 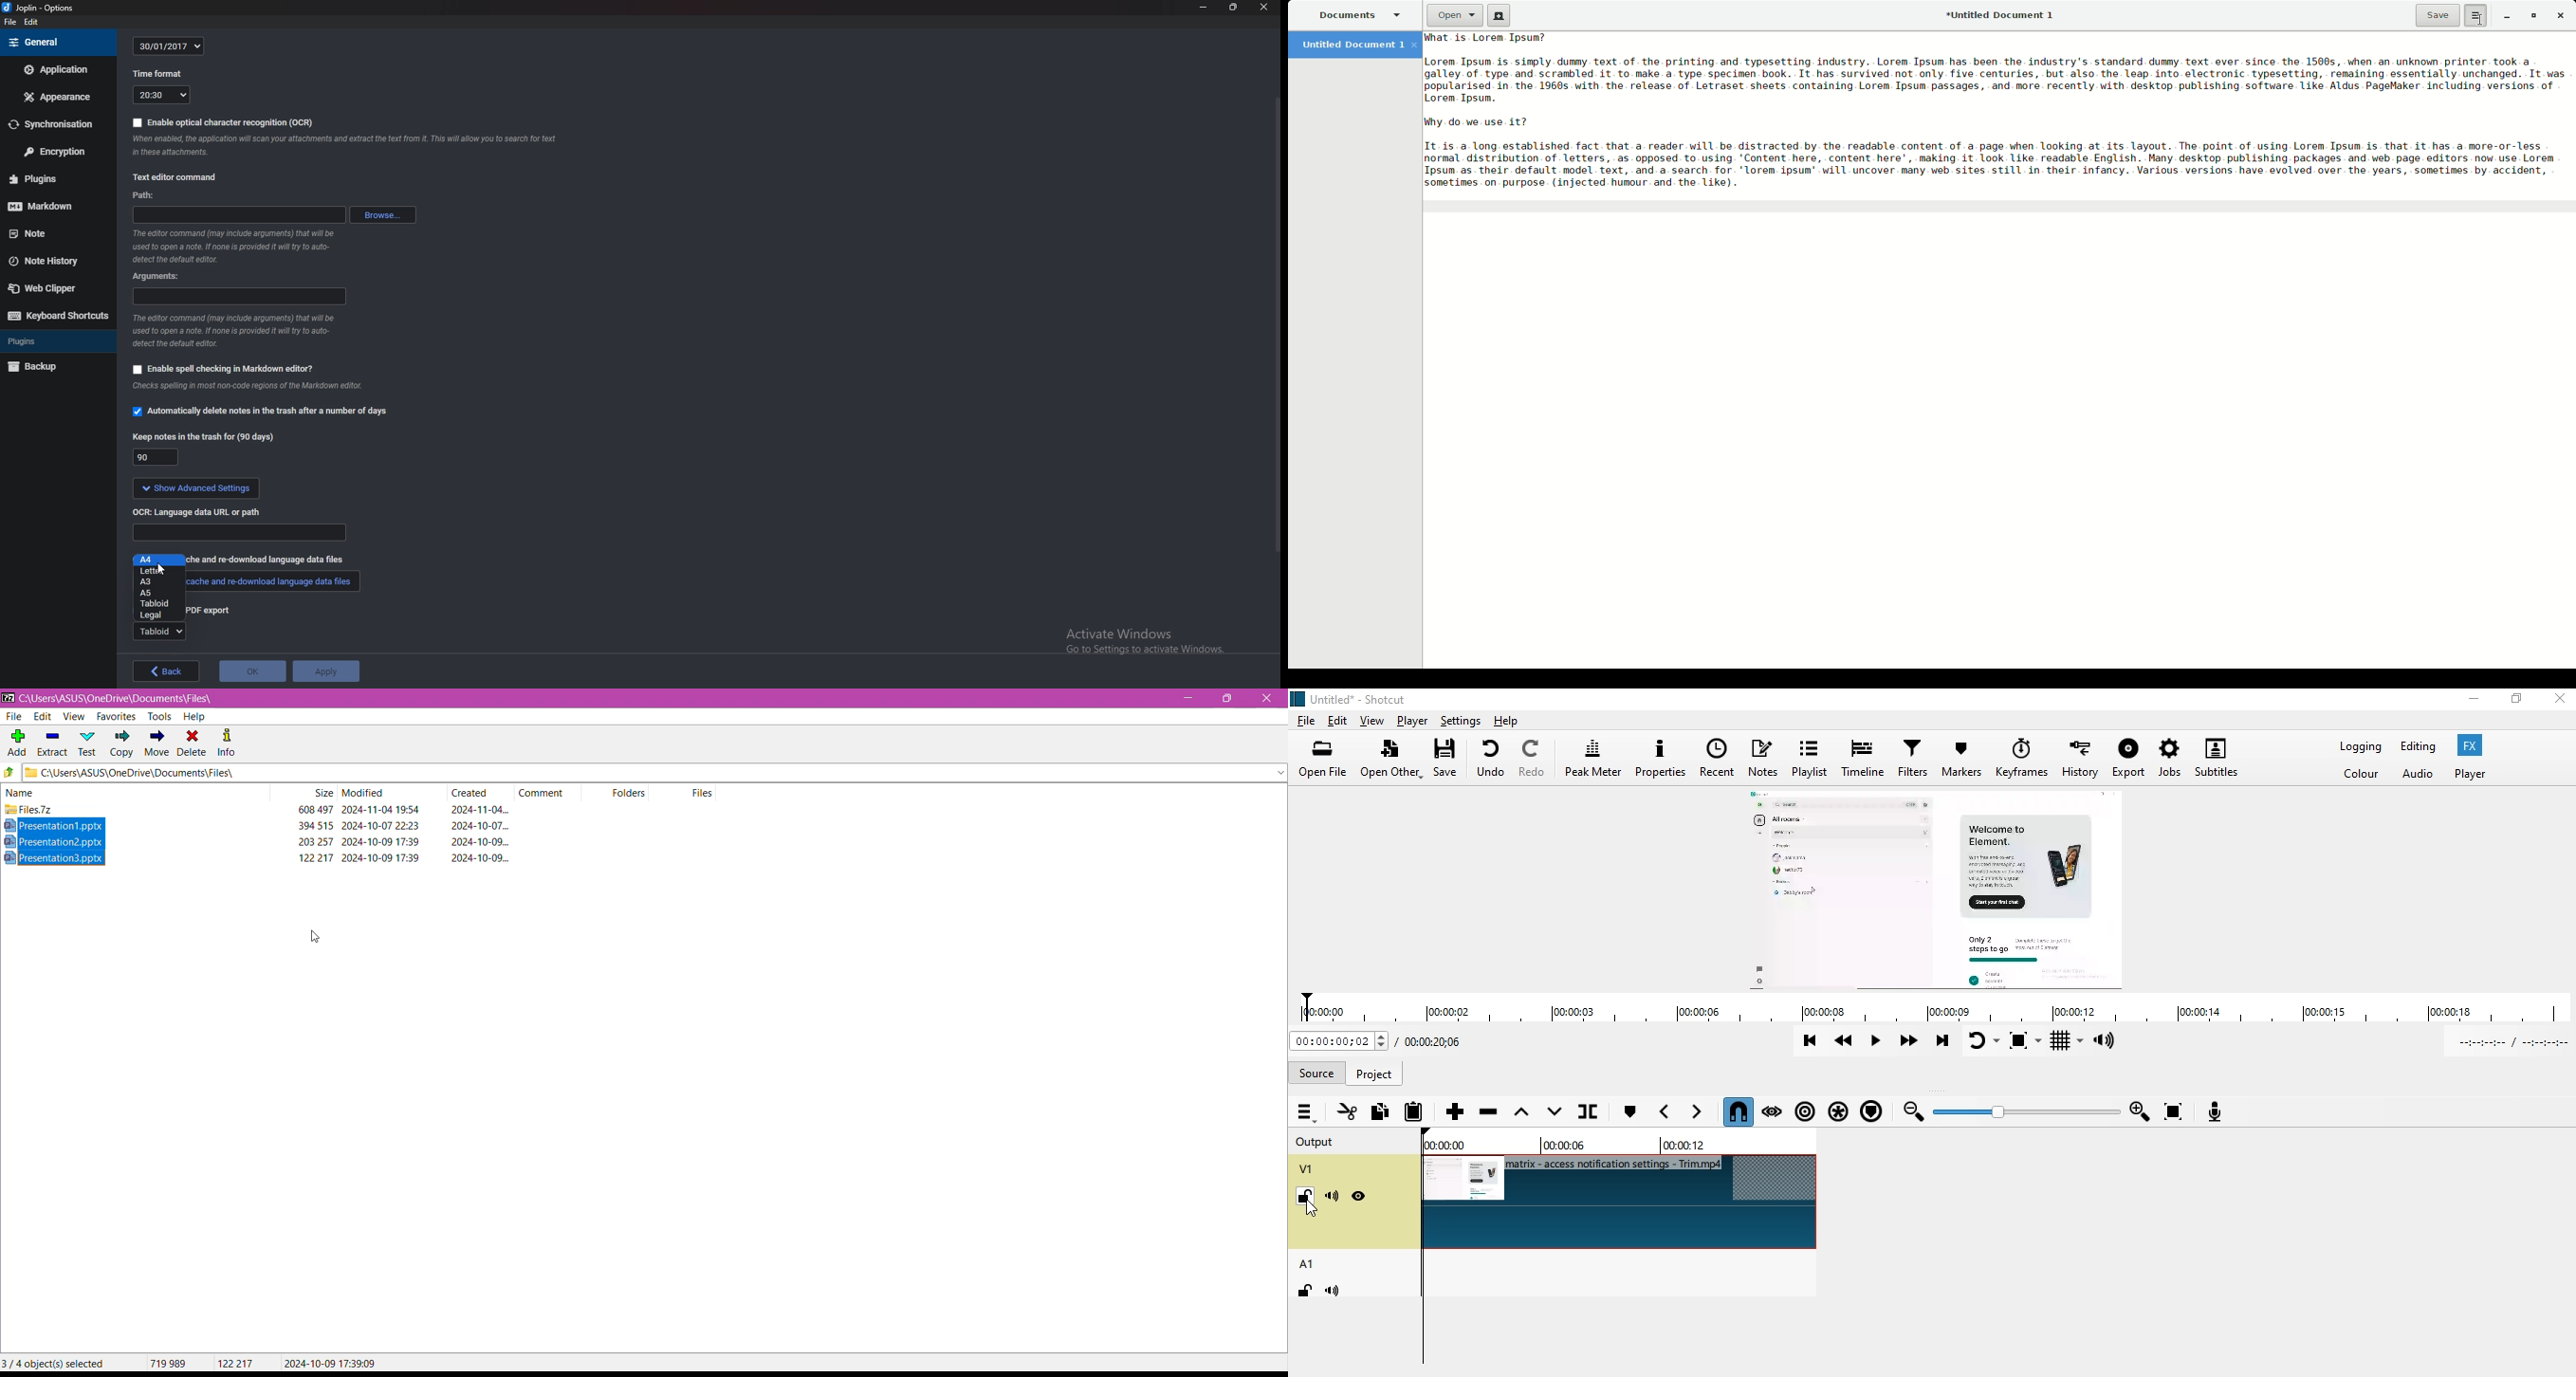 I want to click on cursor, so click(x=318, y=938).